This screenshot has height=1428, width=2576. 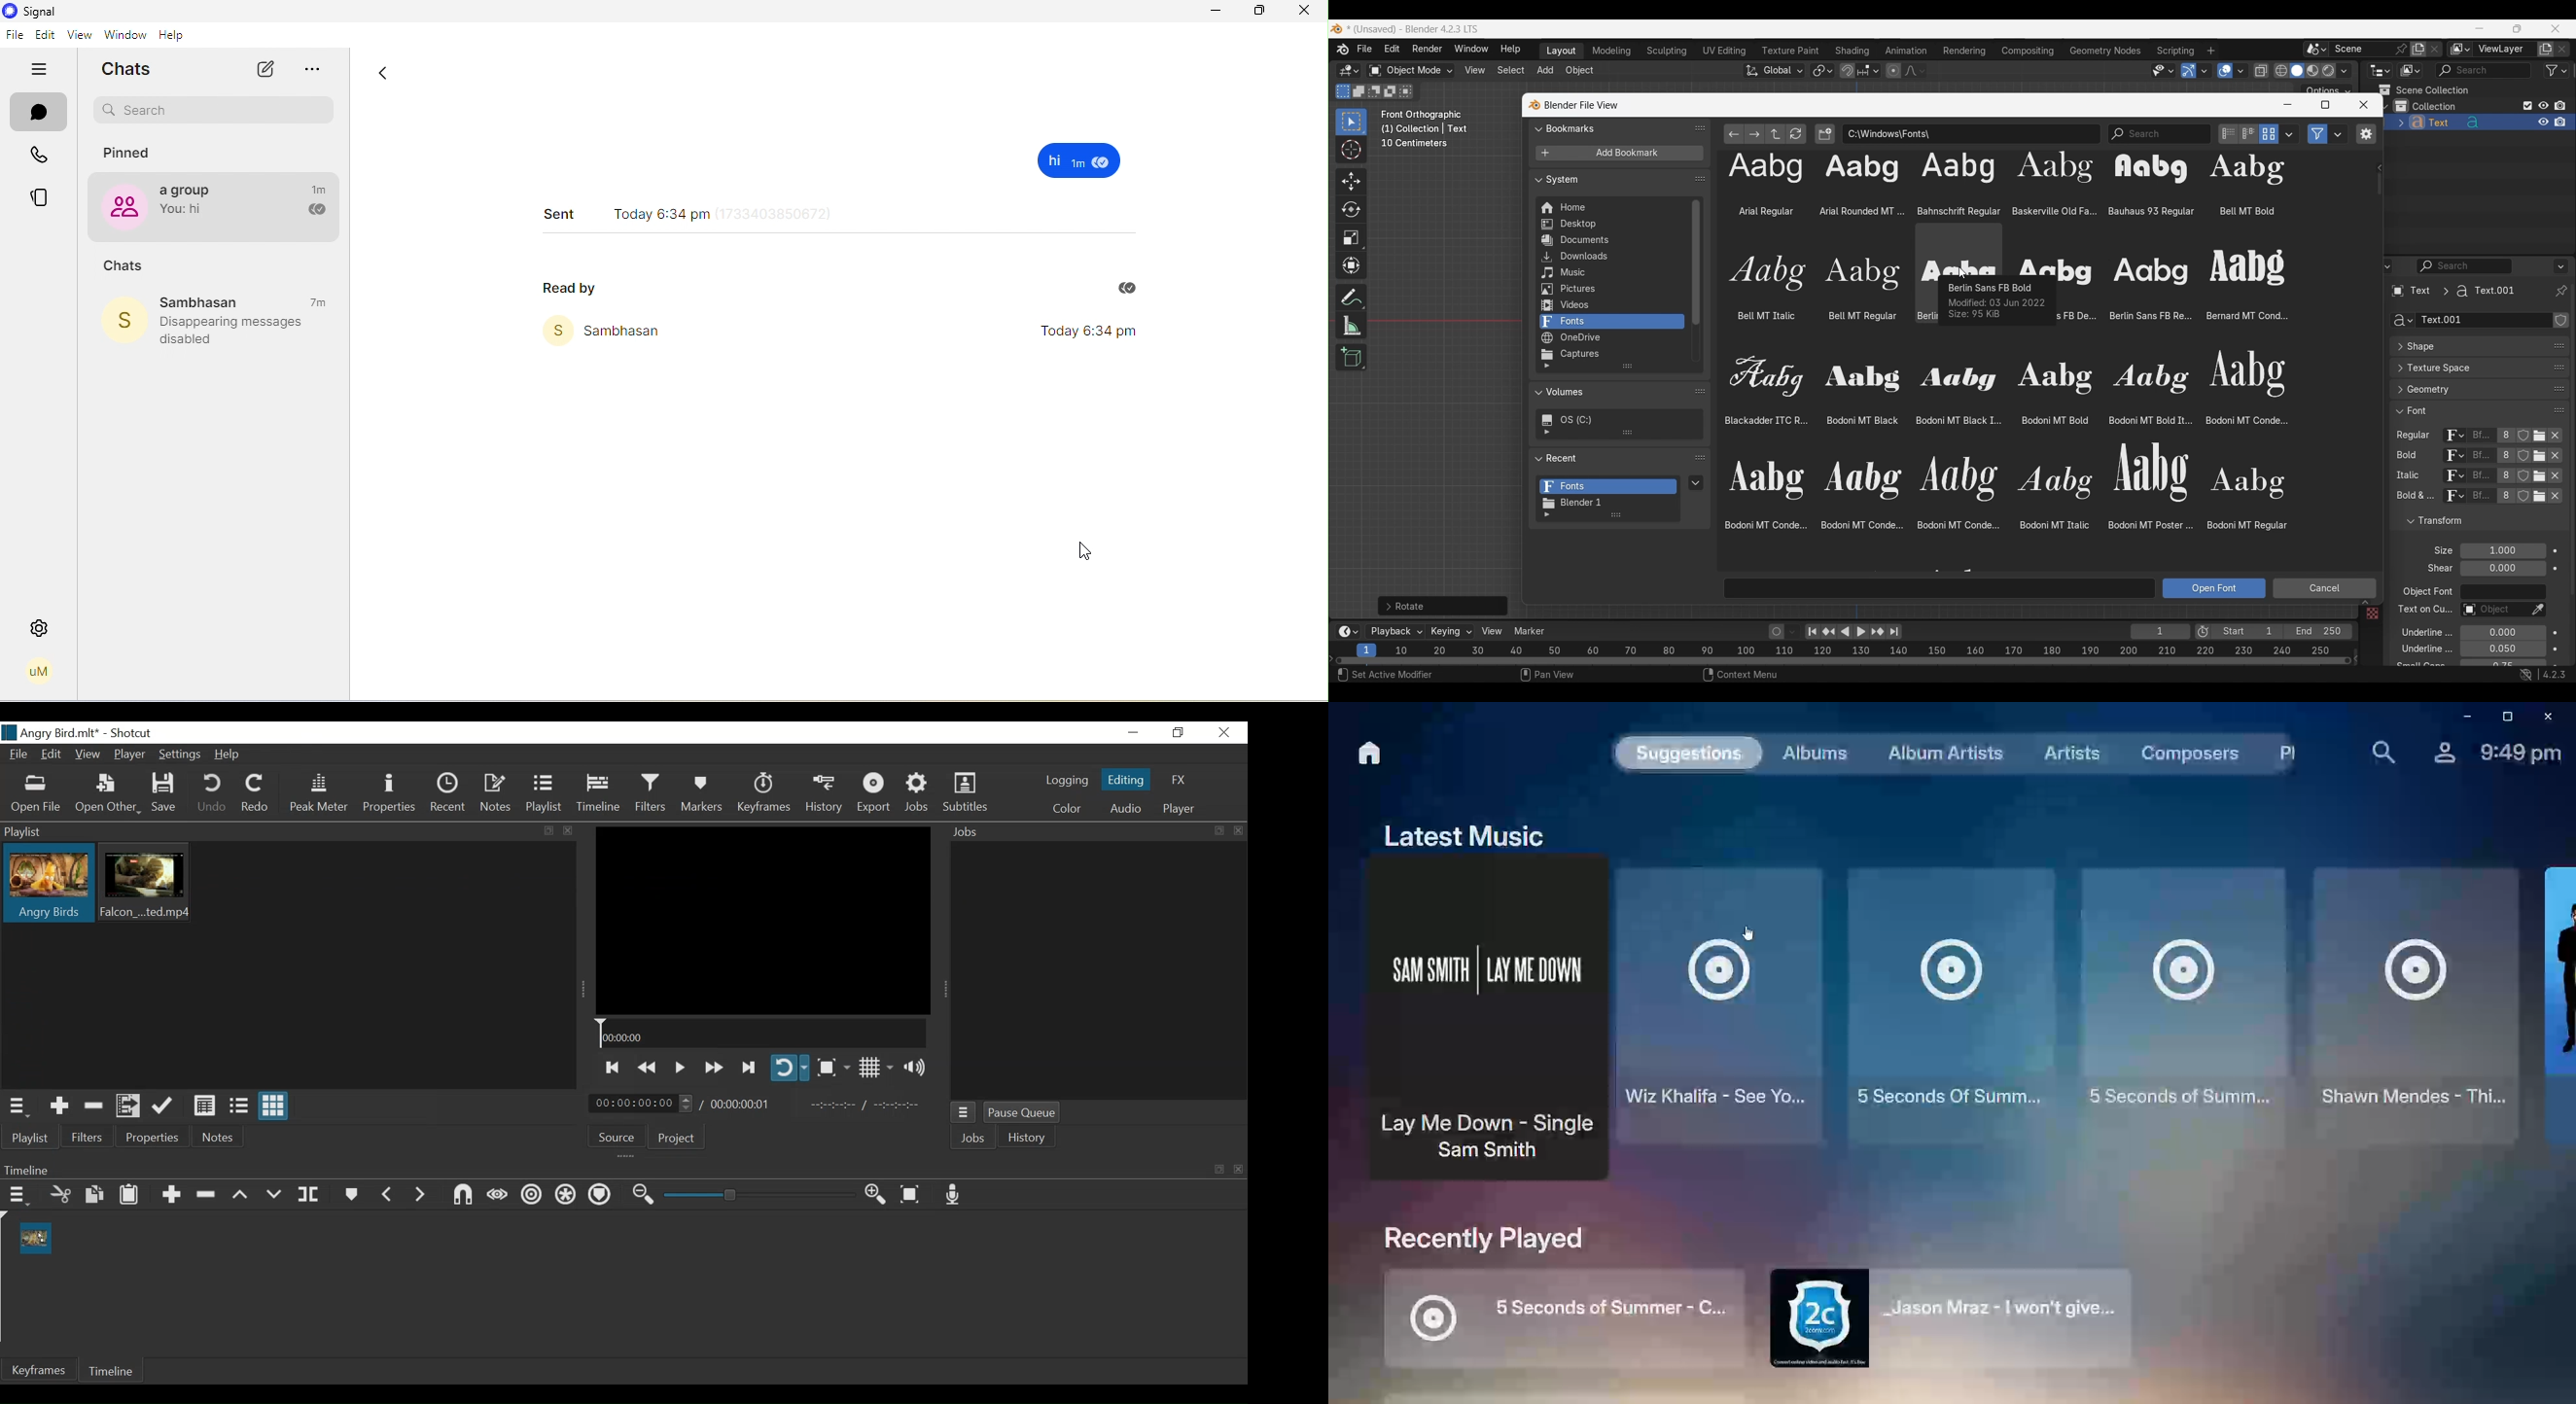 What do you see at coordinates (1427, 49) in the screenshot?
I see `Render menu` at bounding box center [1427, 49].